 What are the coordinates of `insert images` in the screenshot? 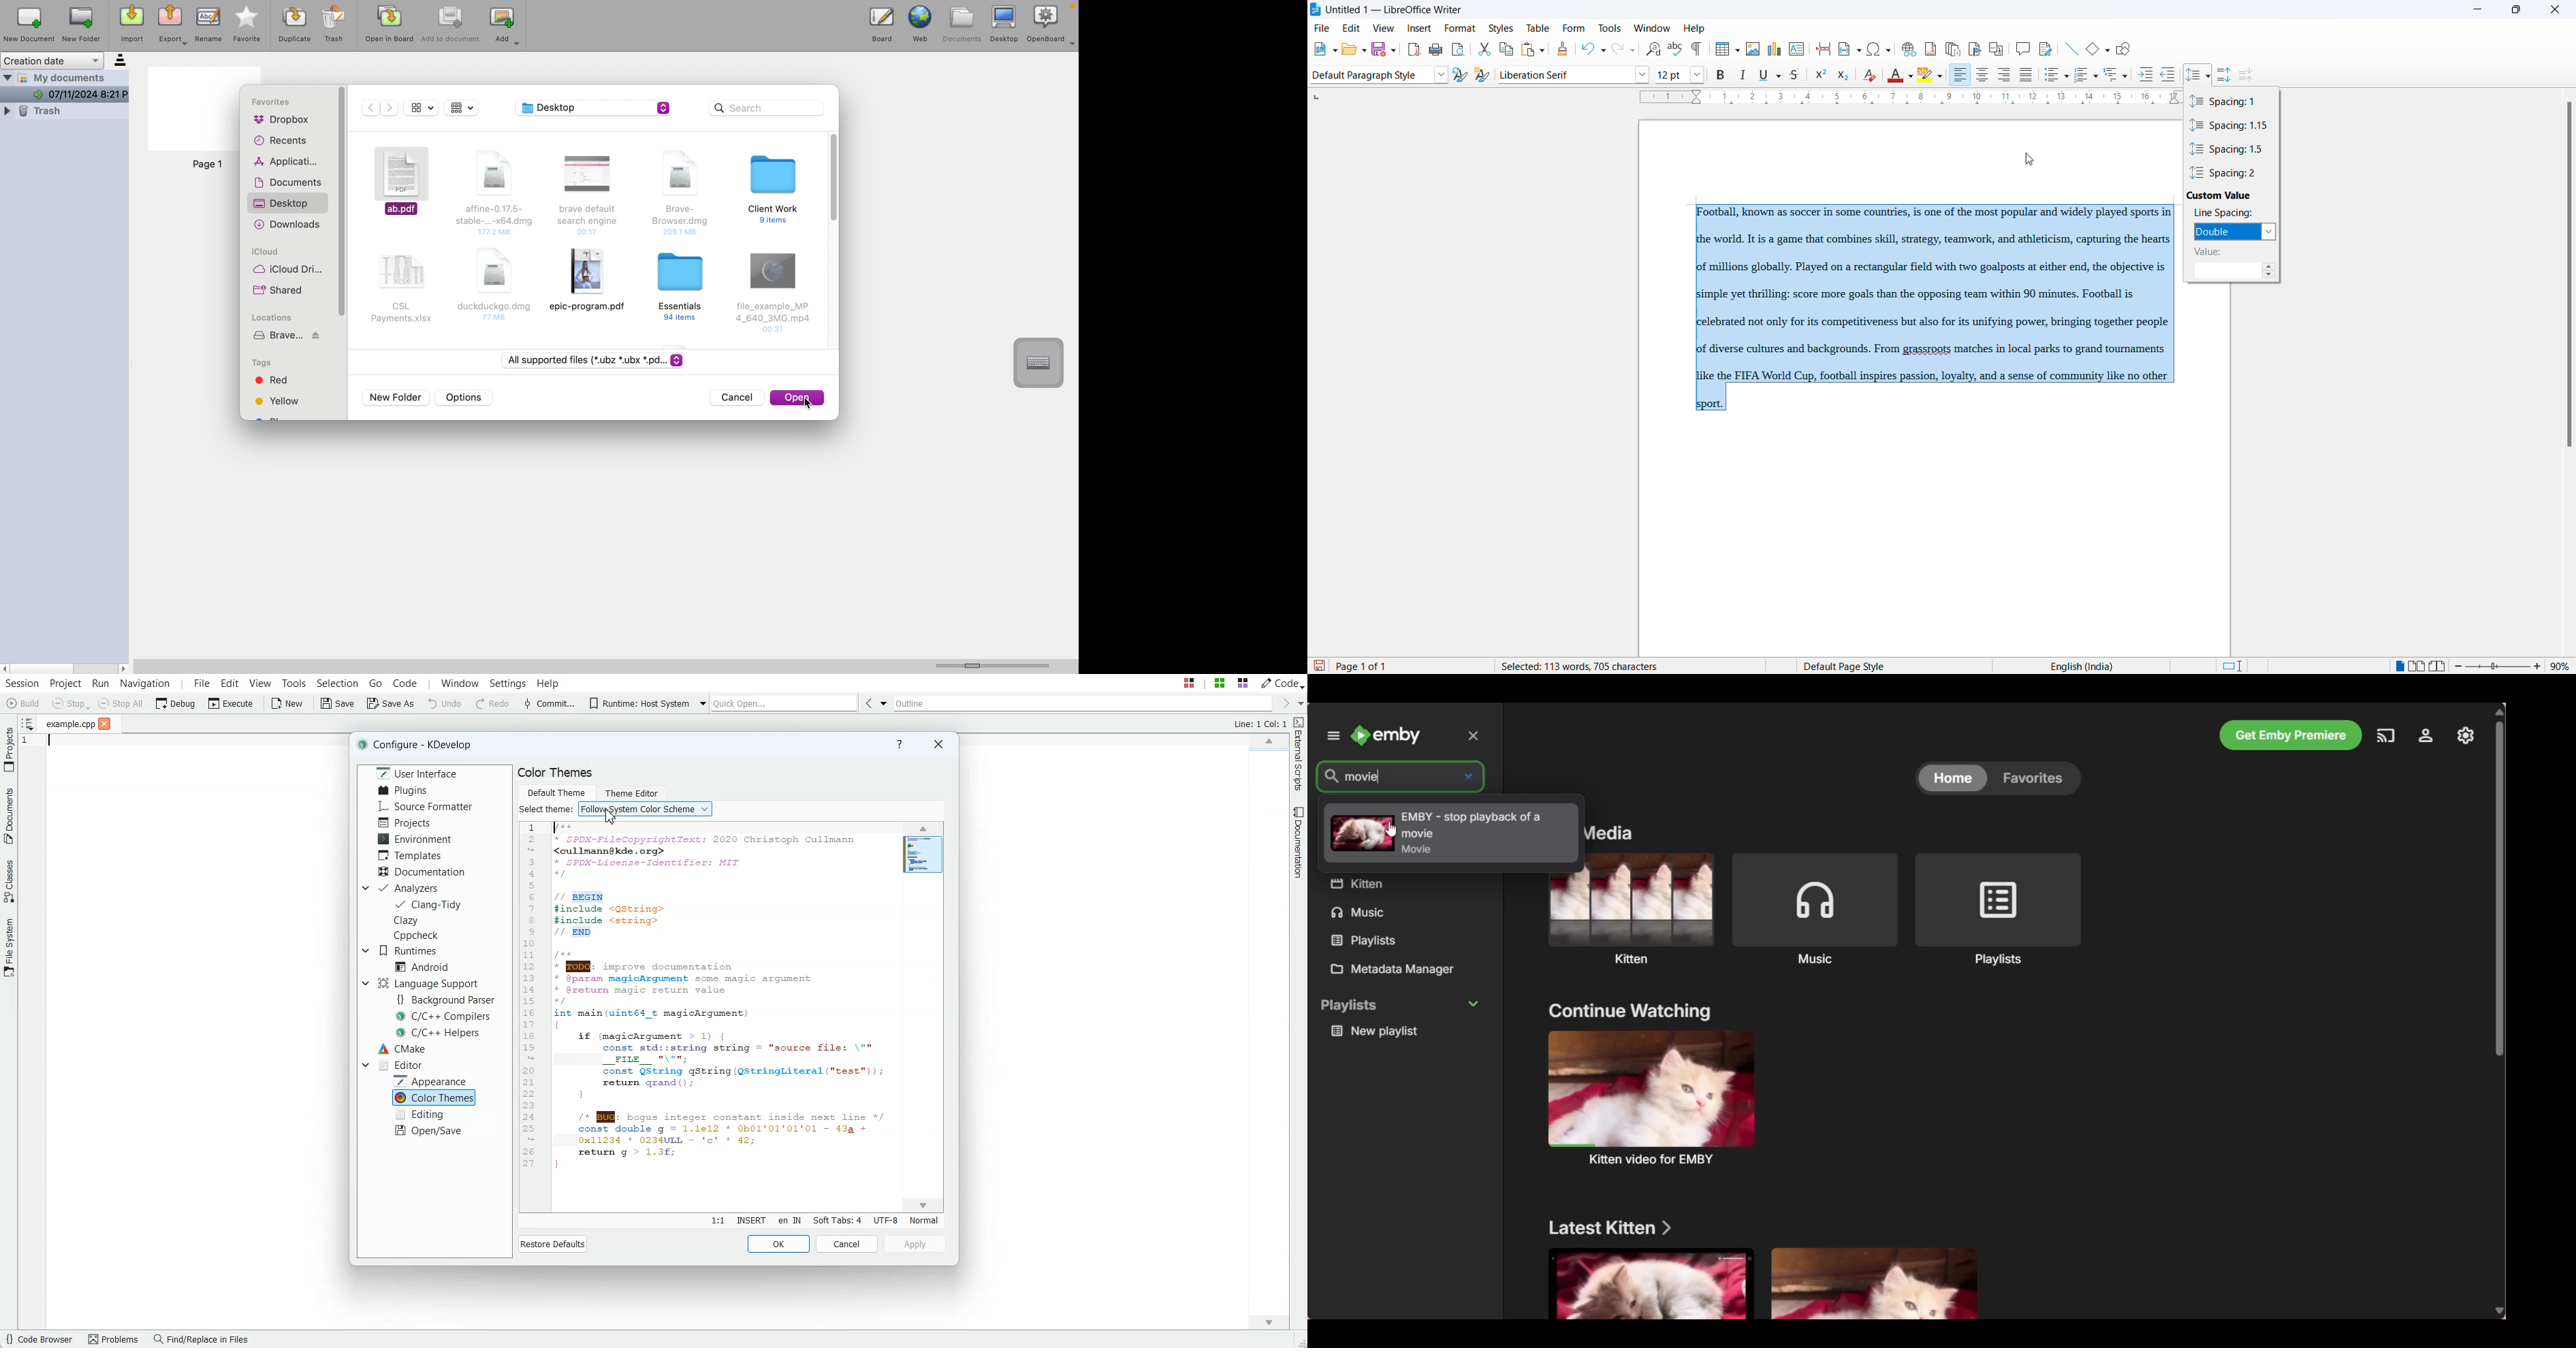 It's located at (1755, 50).